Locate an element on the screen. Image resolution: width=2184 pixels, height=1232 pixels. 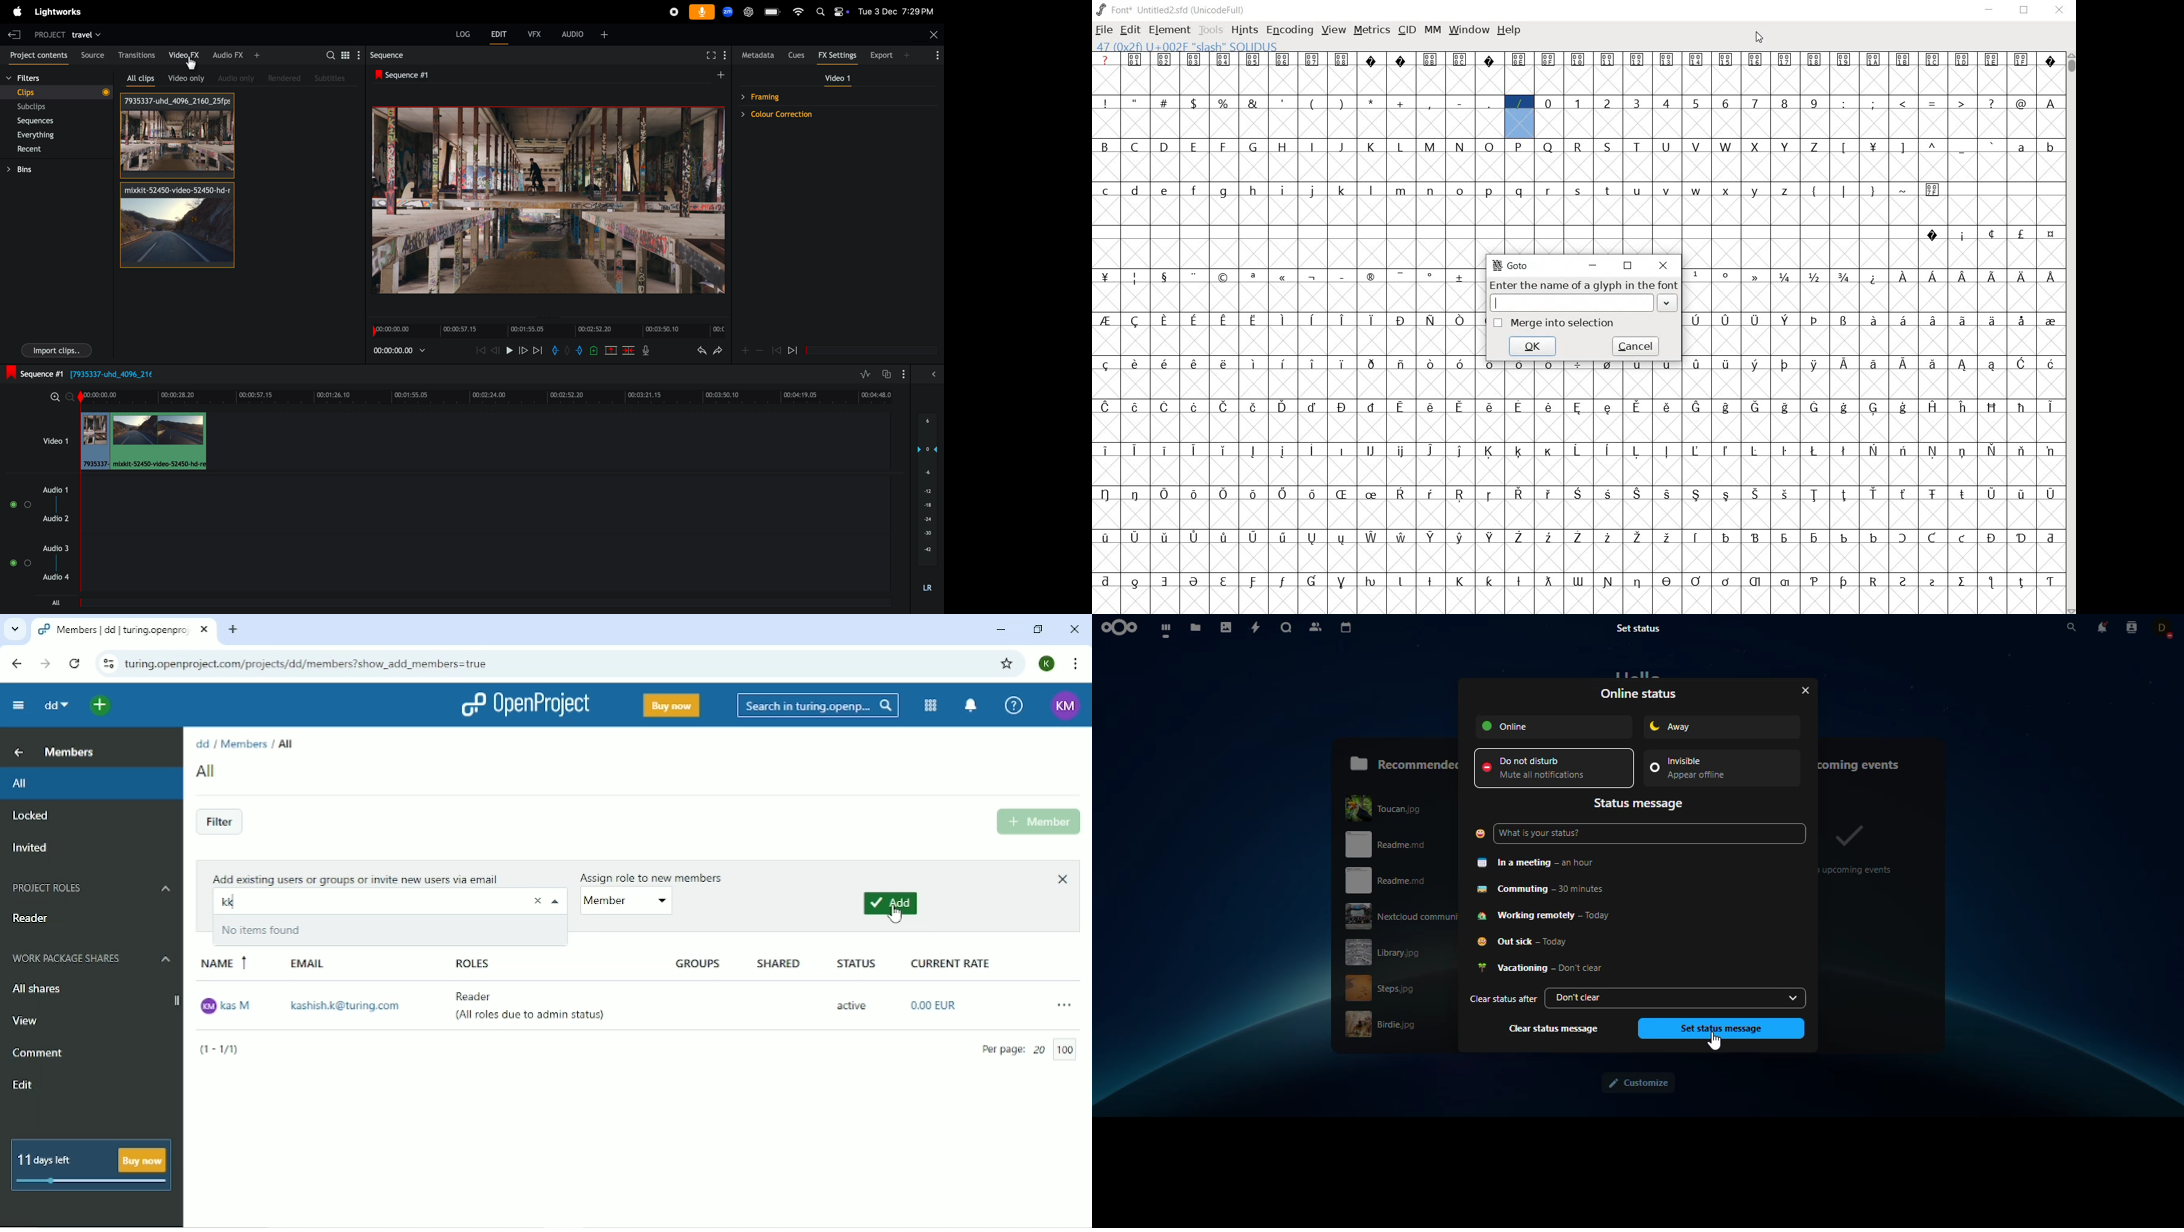
glyph is located at coordinates (1874, 320).